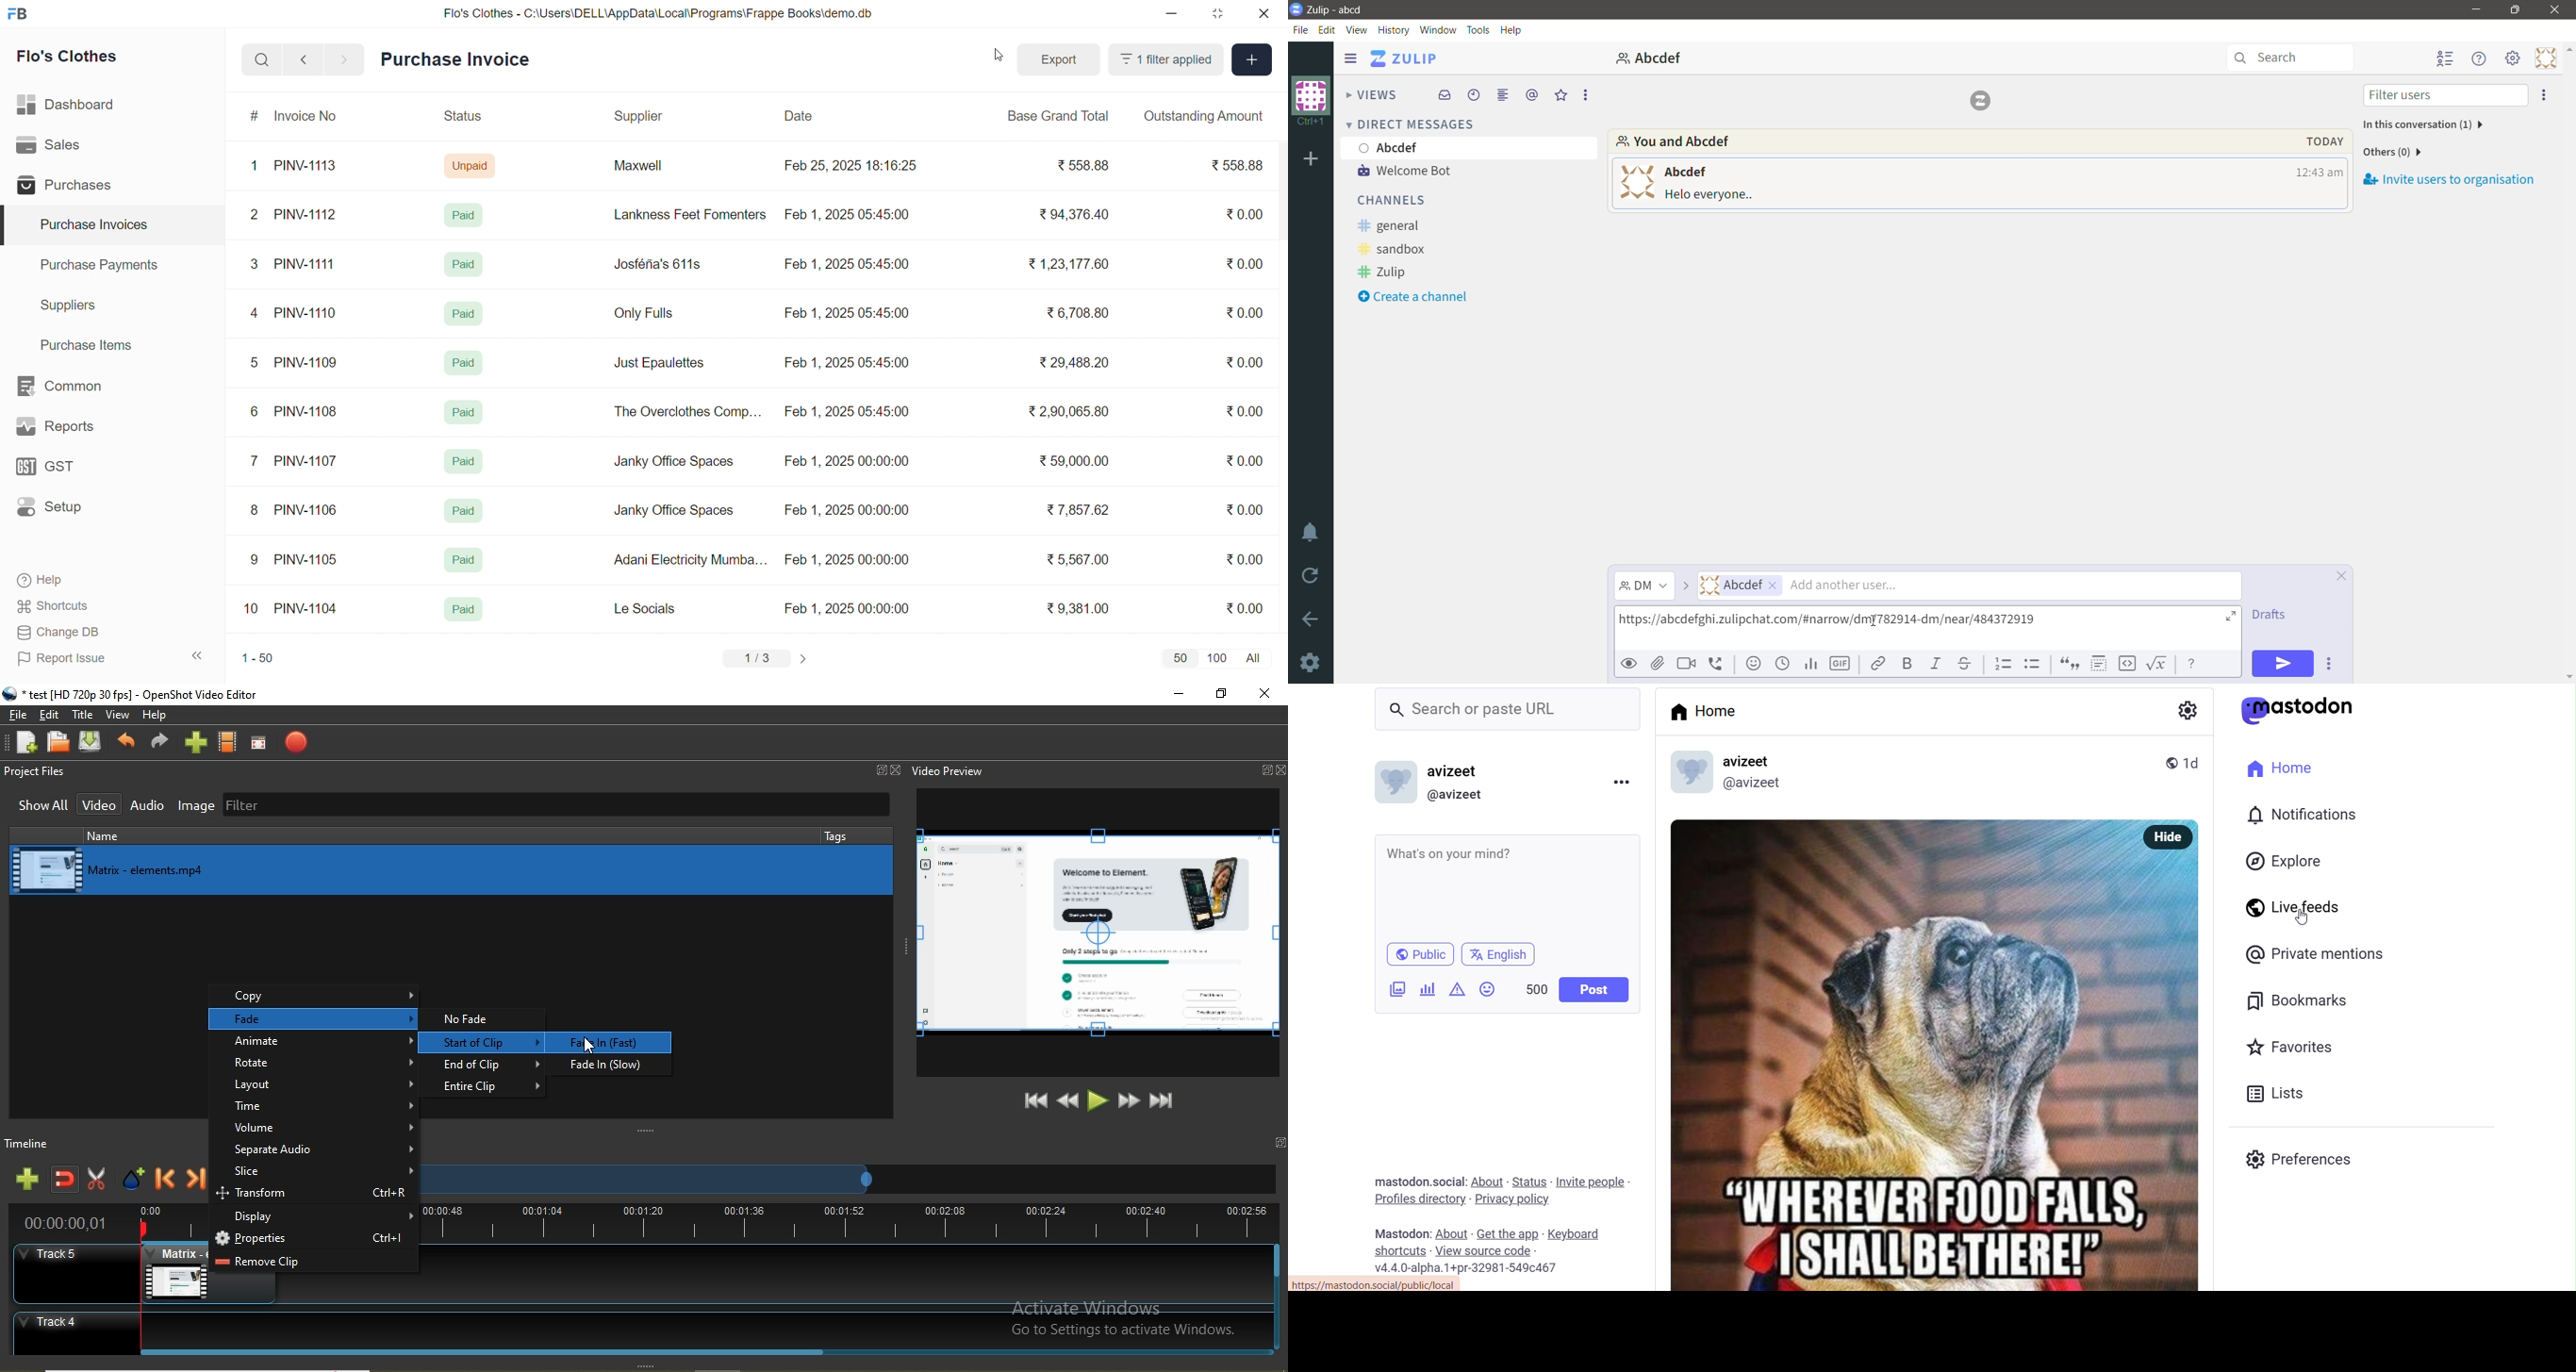  What do you see at coordinates (2544, 96) in the screenshot?
I see `Invite users to organization` at bounding box center [2544, 96].